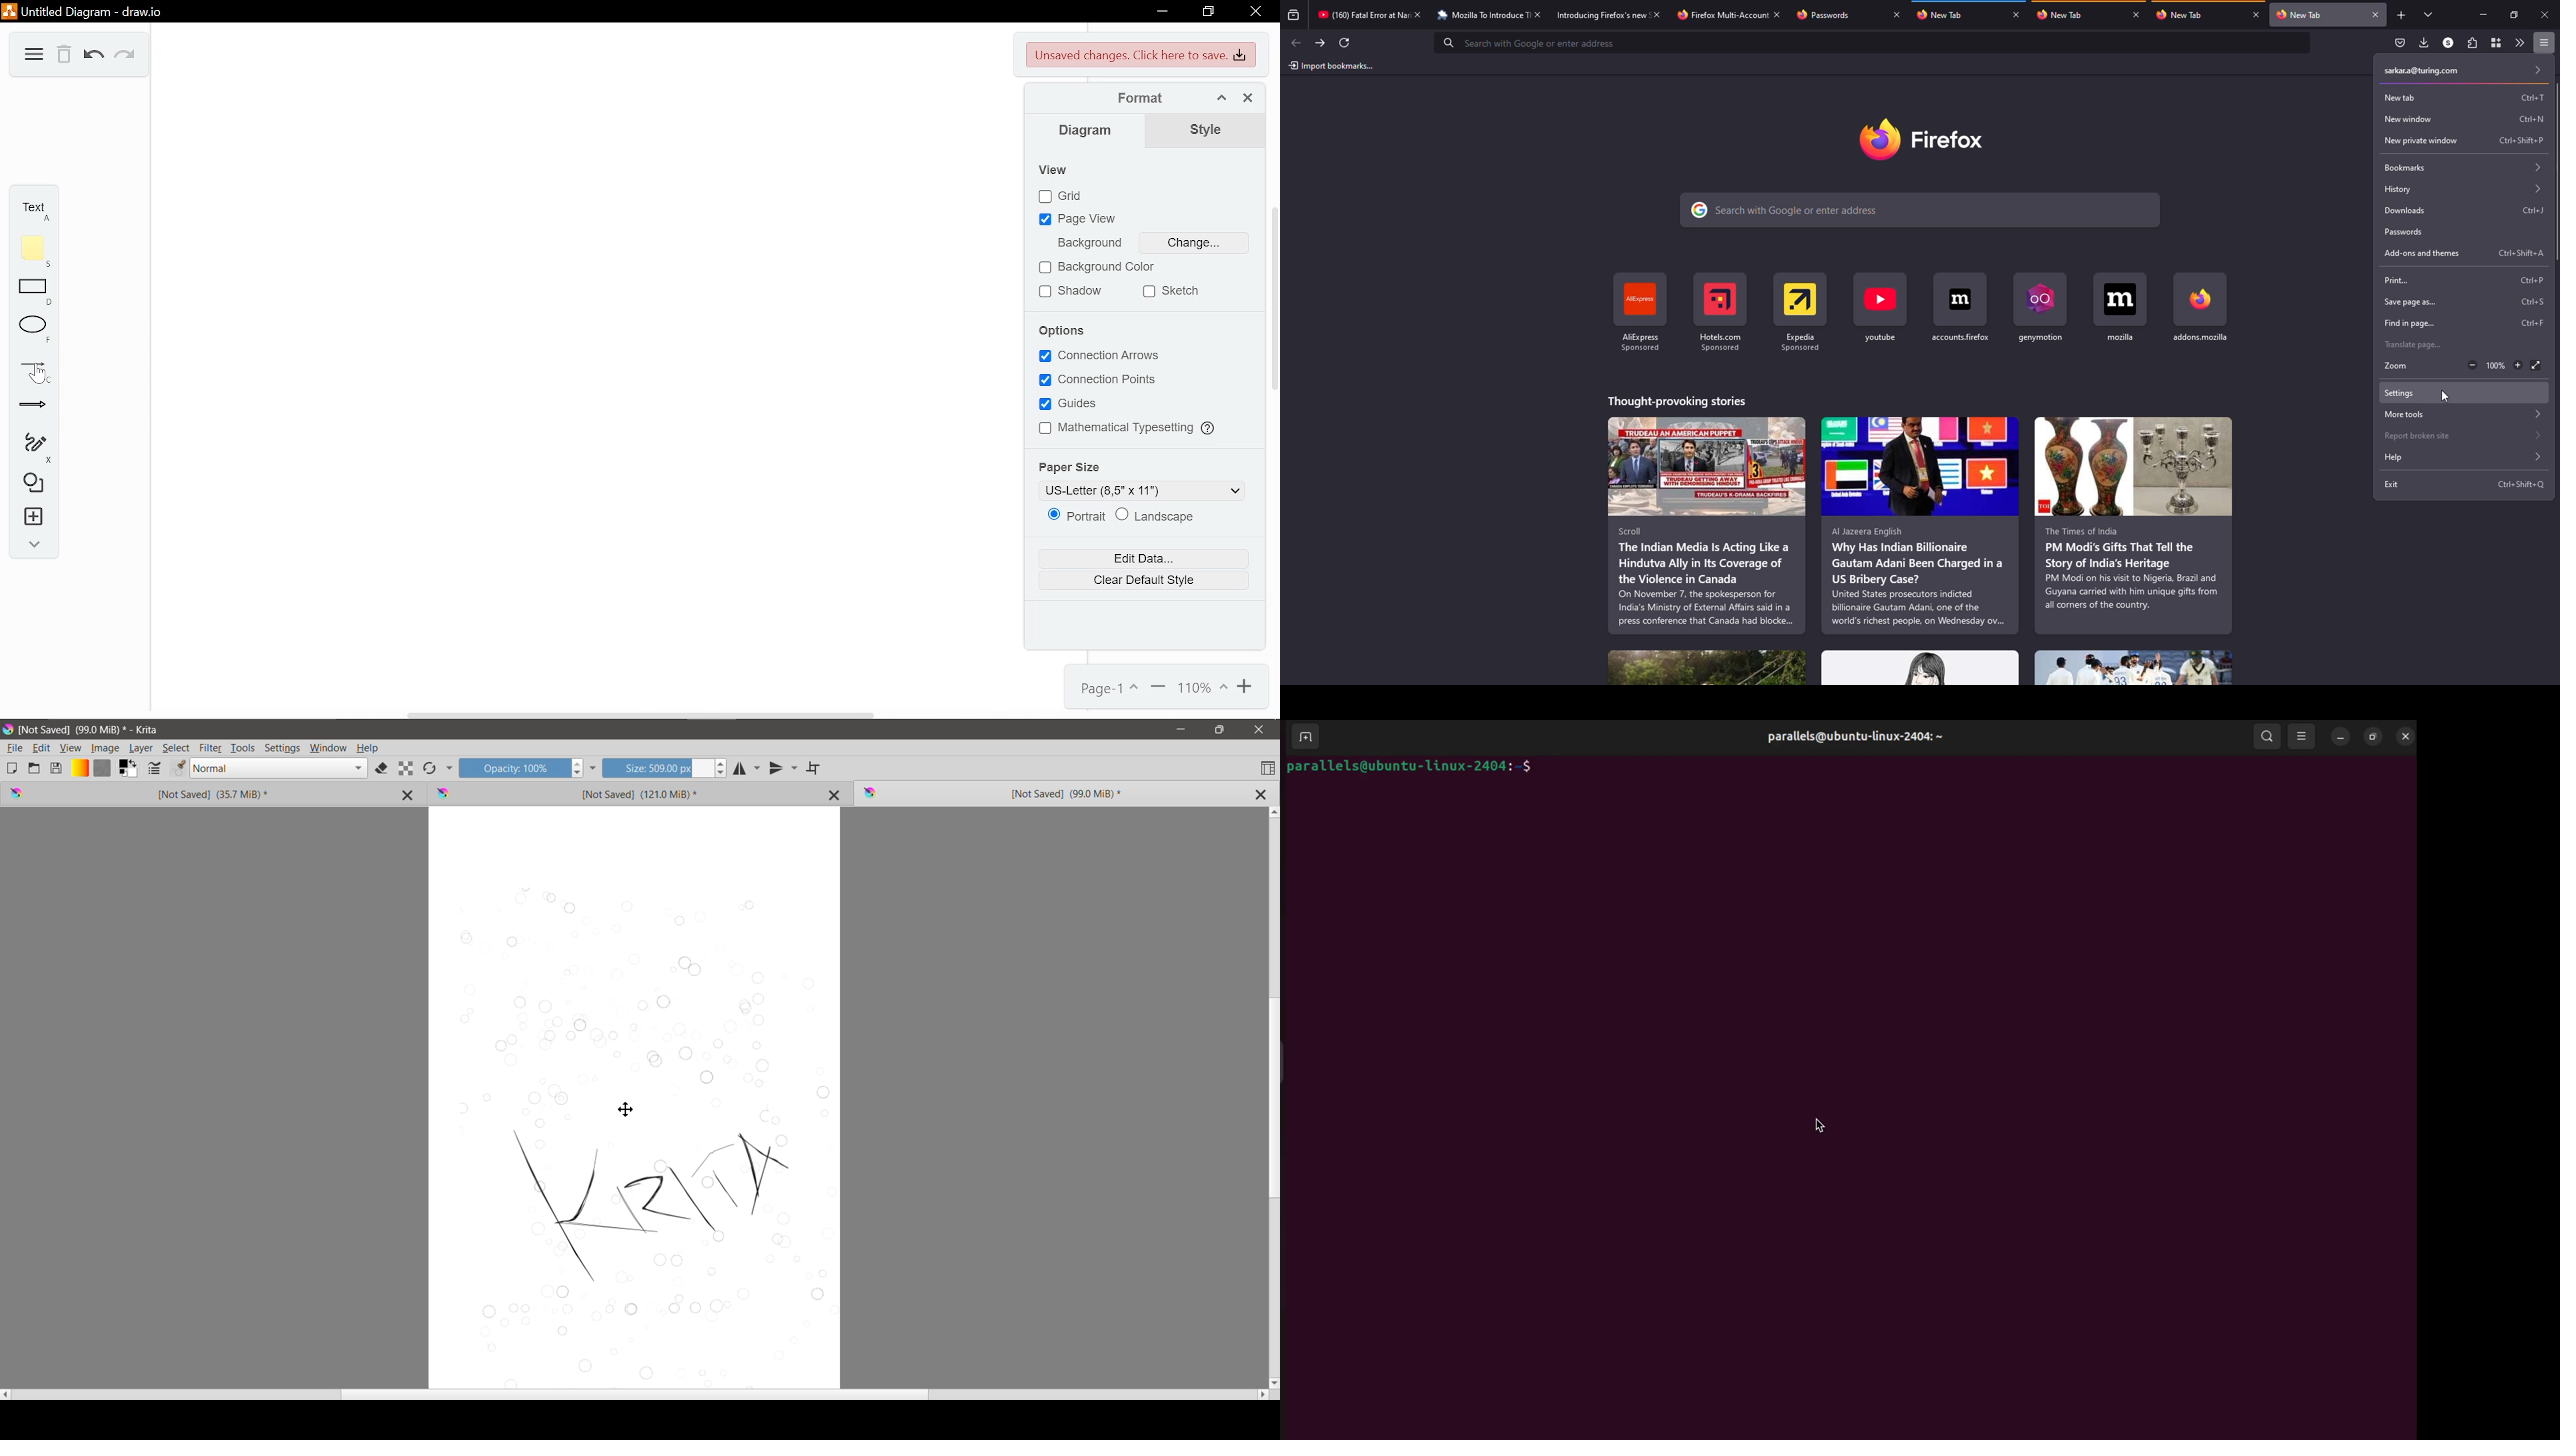  Describe the element at coordinates (2545, 14) in the screenshot. I see `close` at that location.